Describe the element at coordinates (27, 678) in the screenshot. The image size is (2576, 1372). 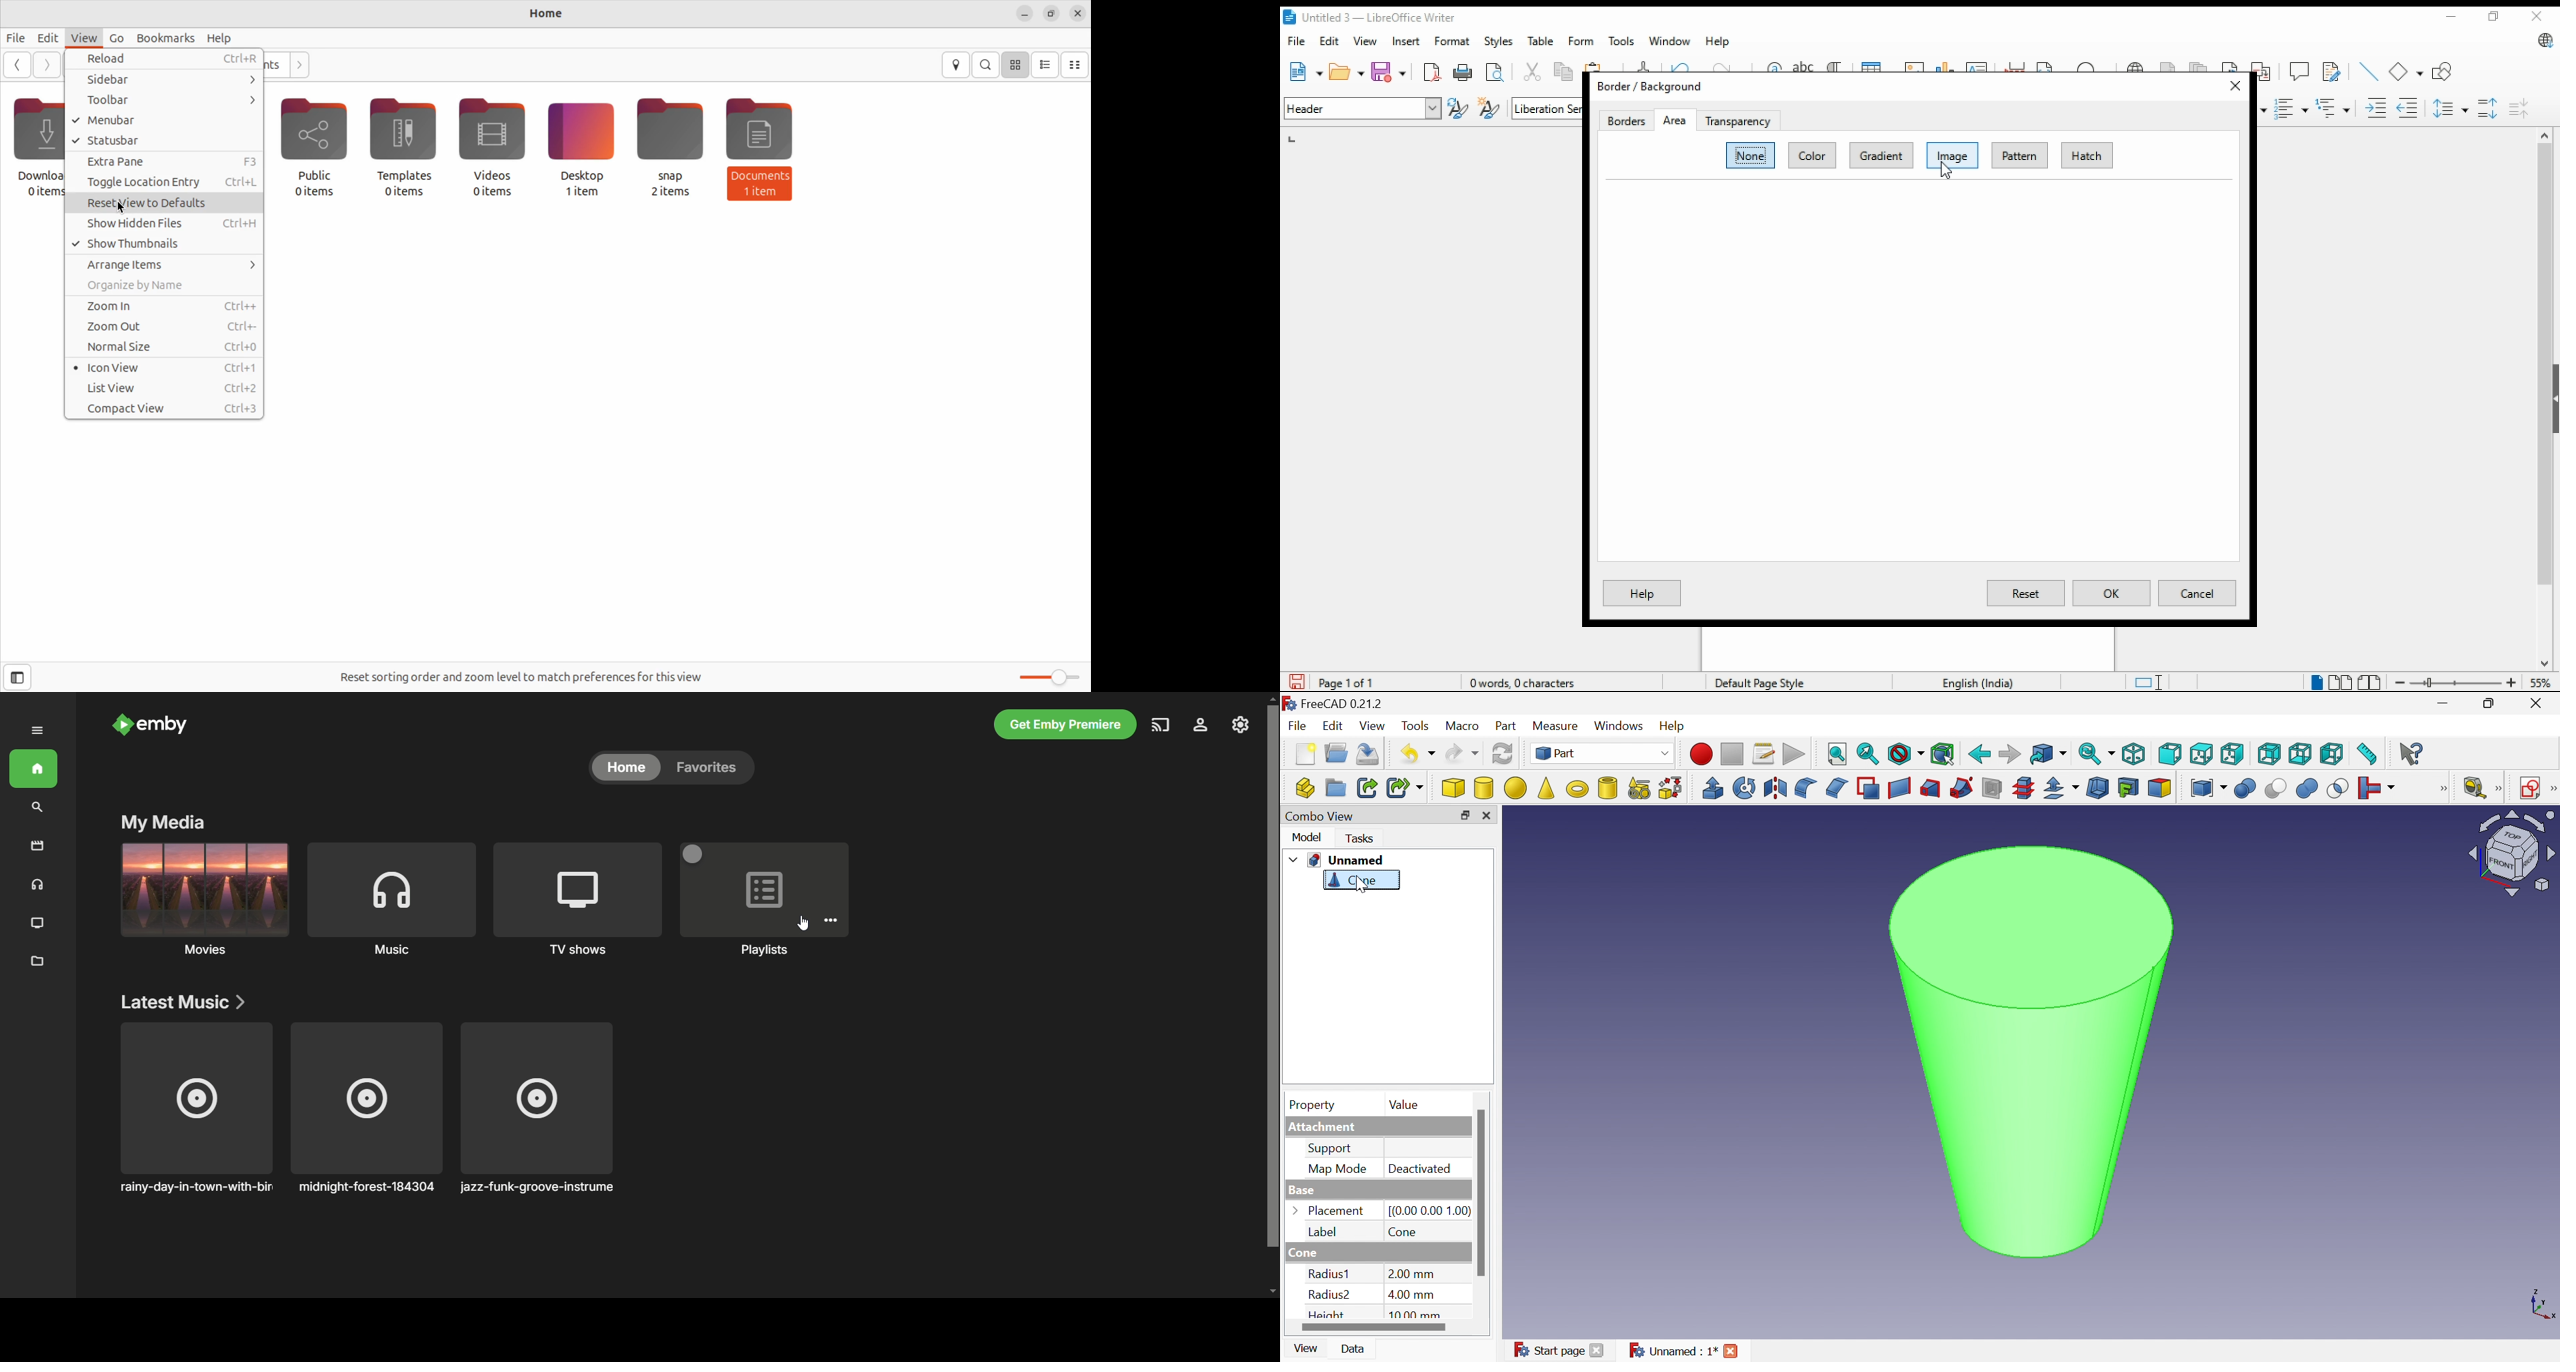
I see `side bar` at that location.